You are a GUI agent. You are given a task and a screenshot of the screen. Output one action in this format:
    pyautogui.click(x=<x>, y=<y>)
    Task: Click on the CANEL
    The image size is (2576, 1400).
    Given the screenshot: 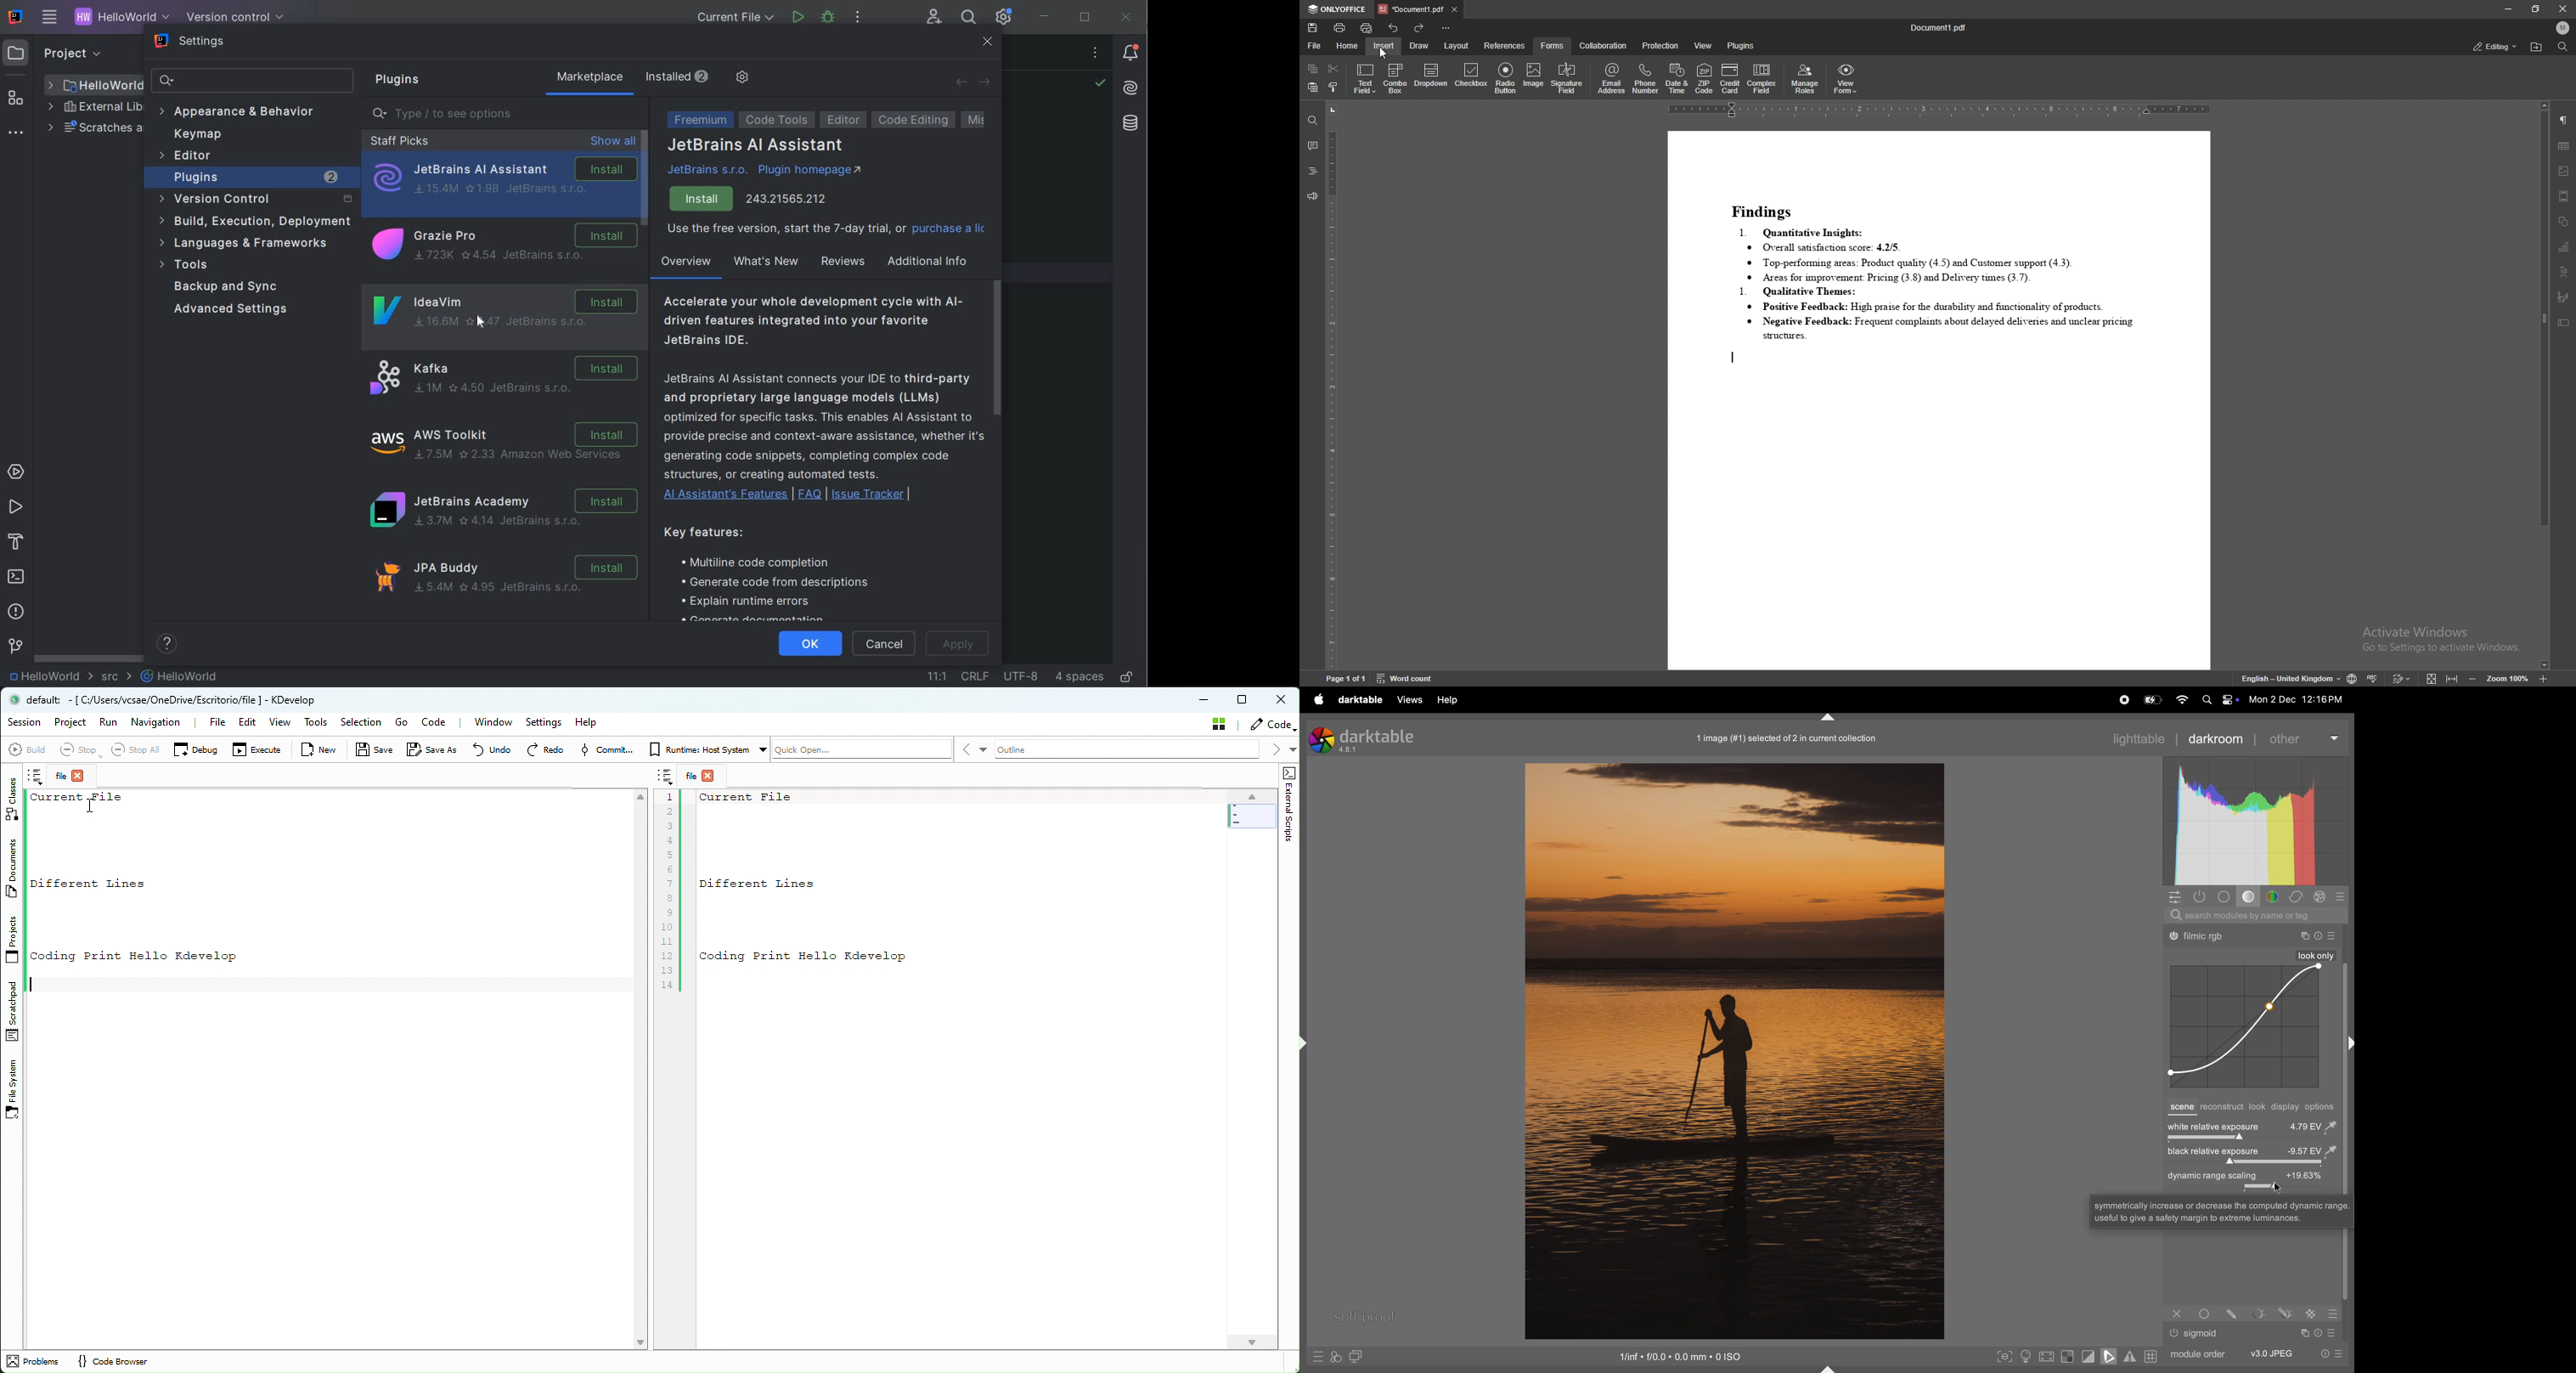 What is the action you would take?
    pyautogui.click(x=886, y=645)
    